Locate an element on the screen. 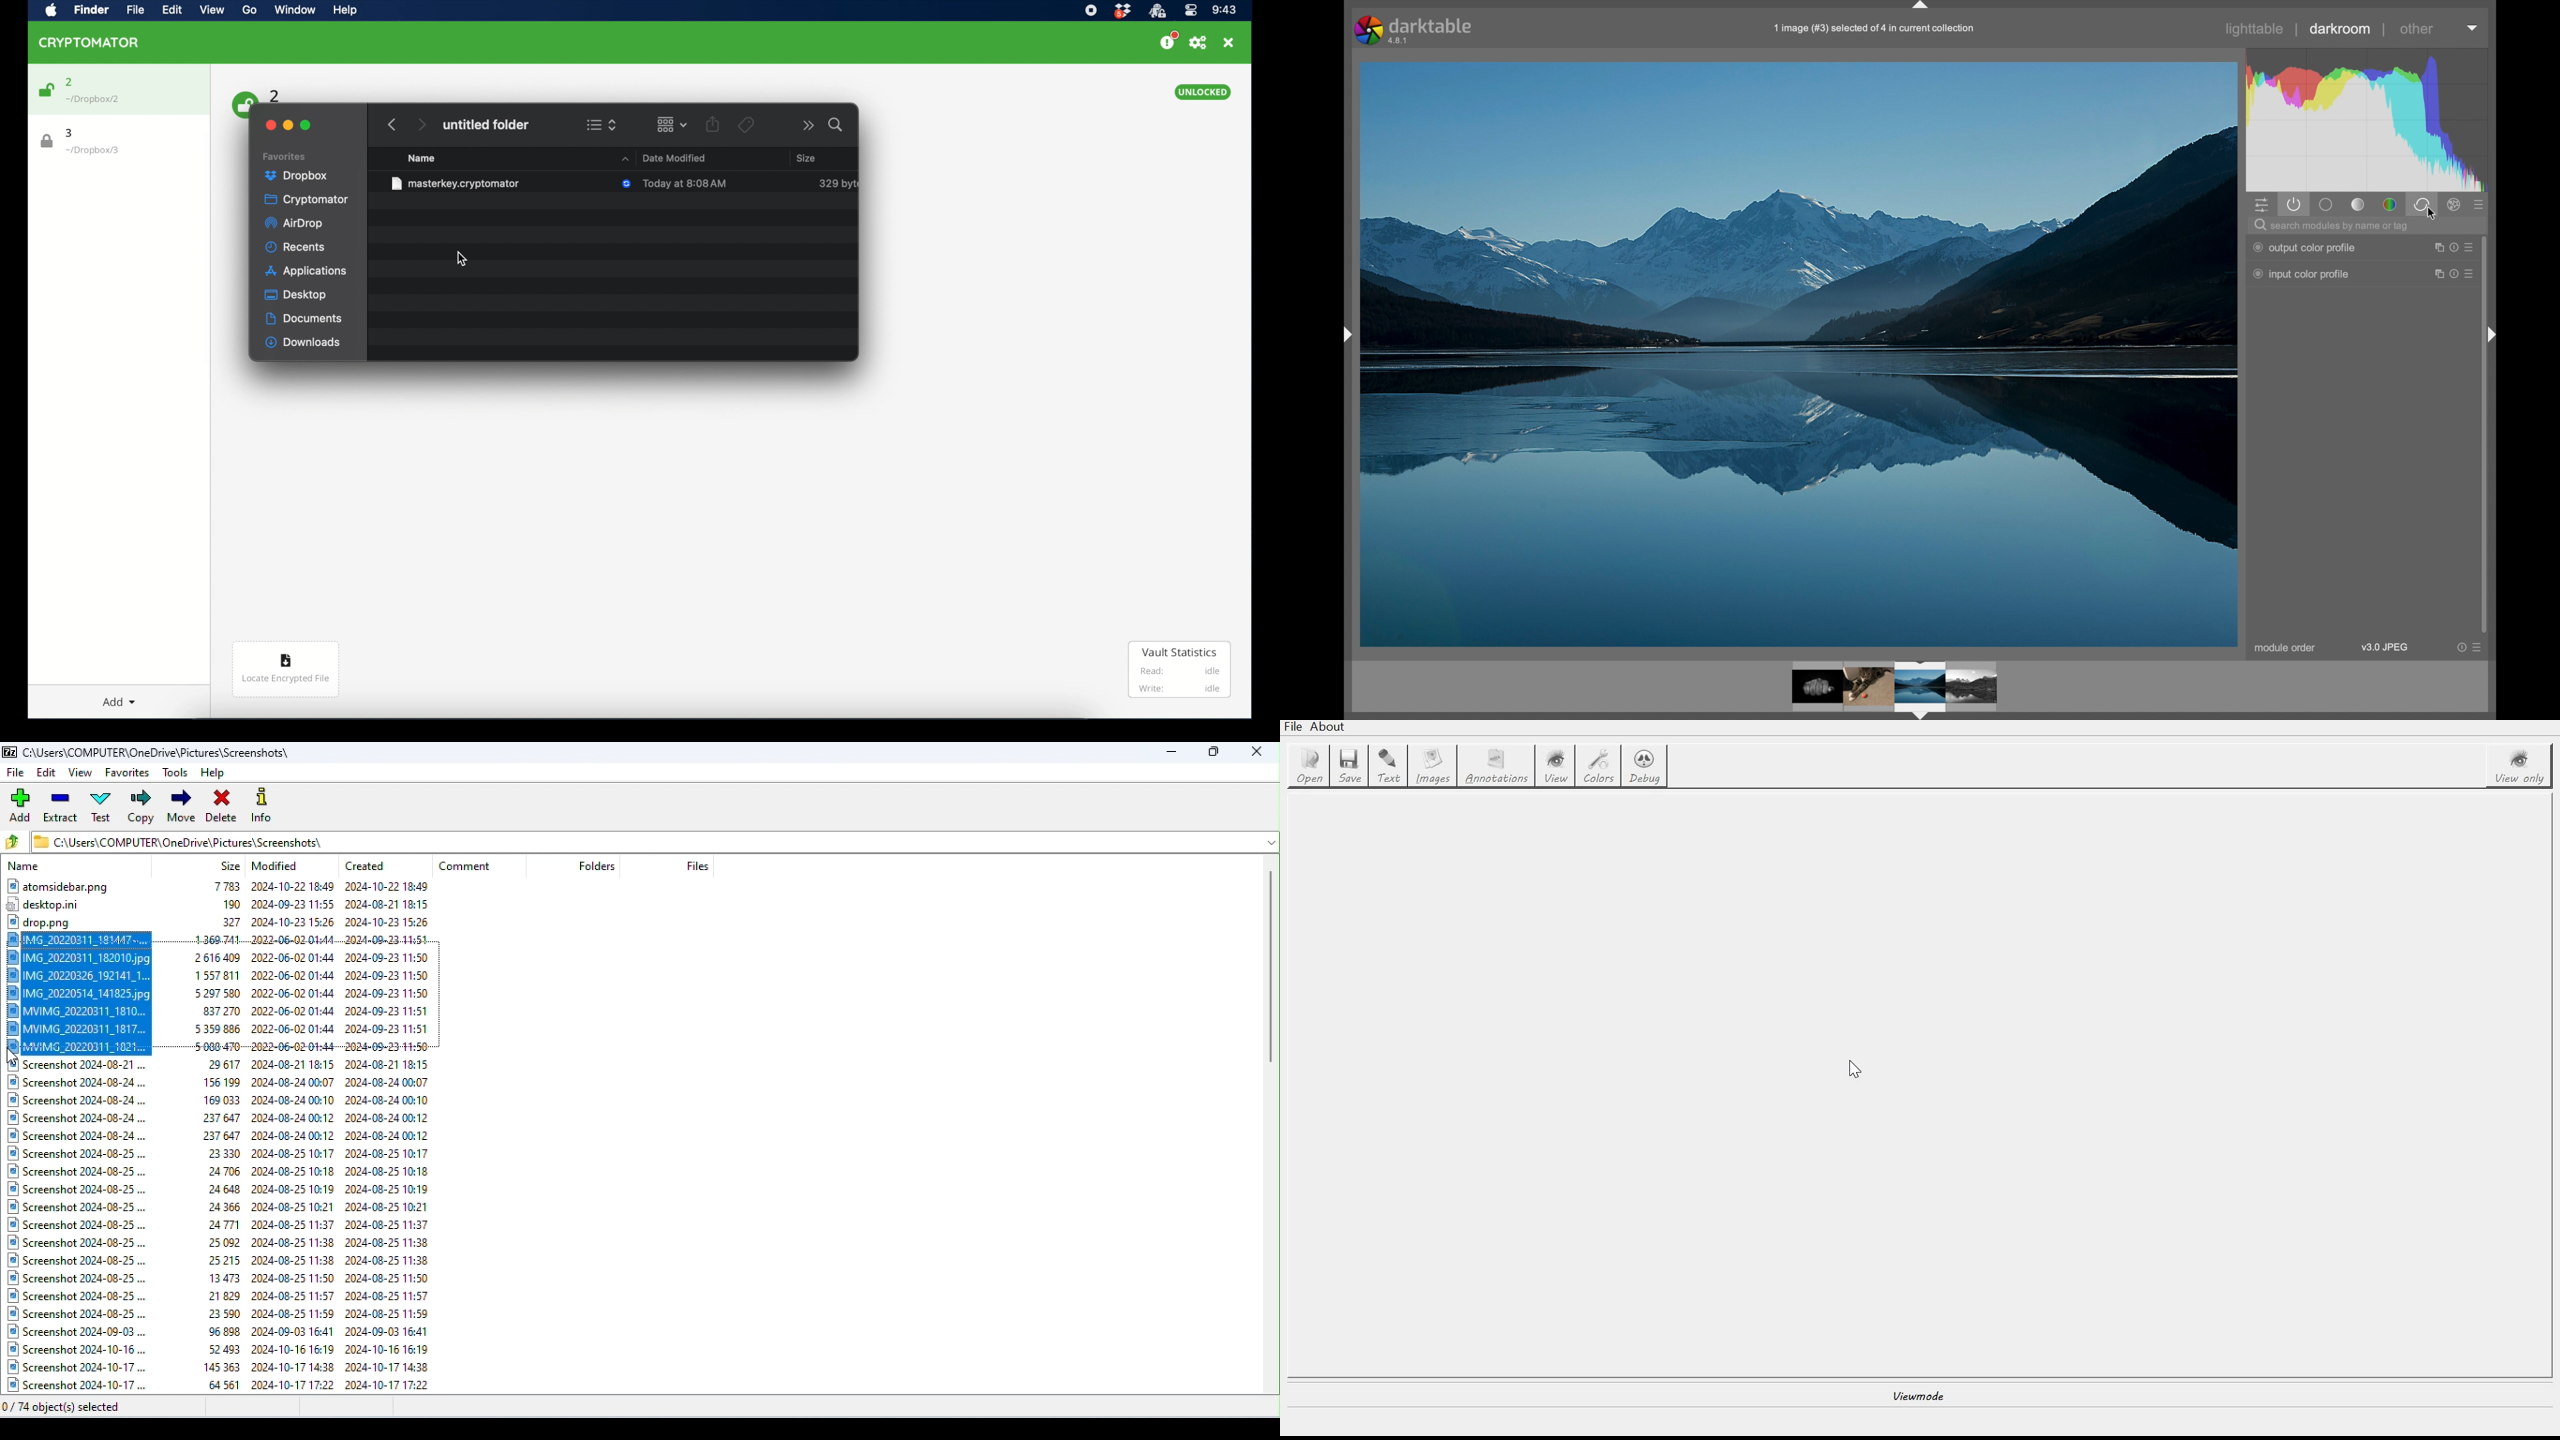  Minimize is located at coordinates (1174, 750).